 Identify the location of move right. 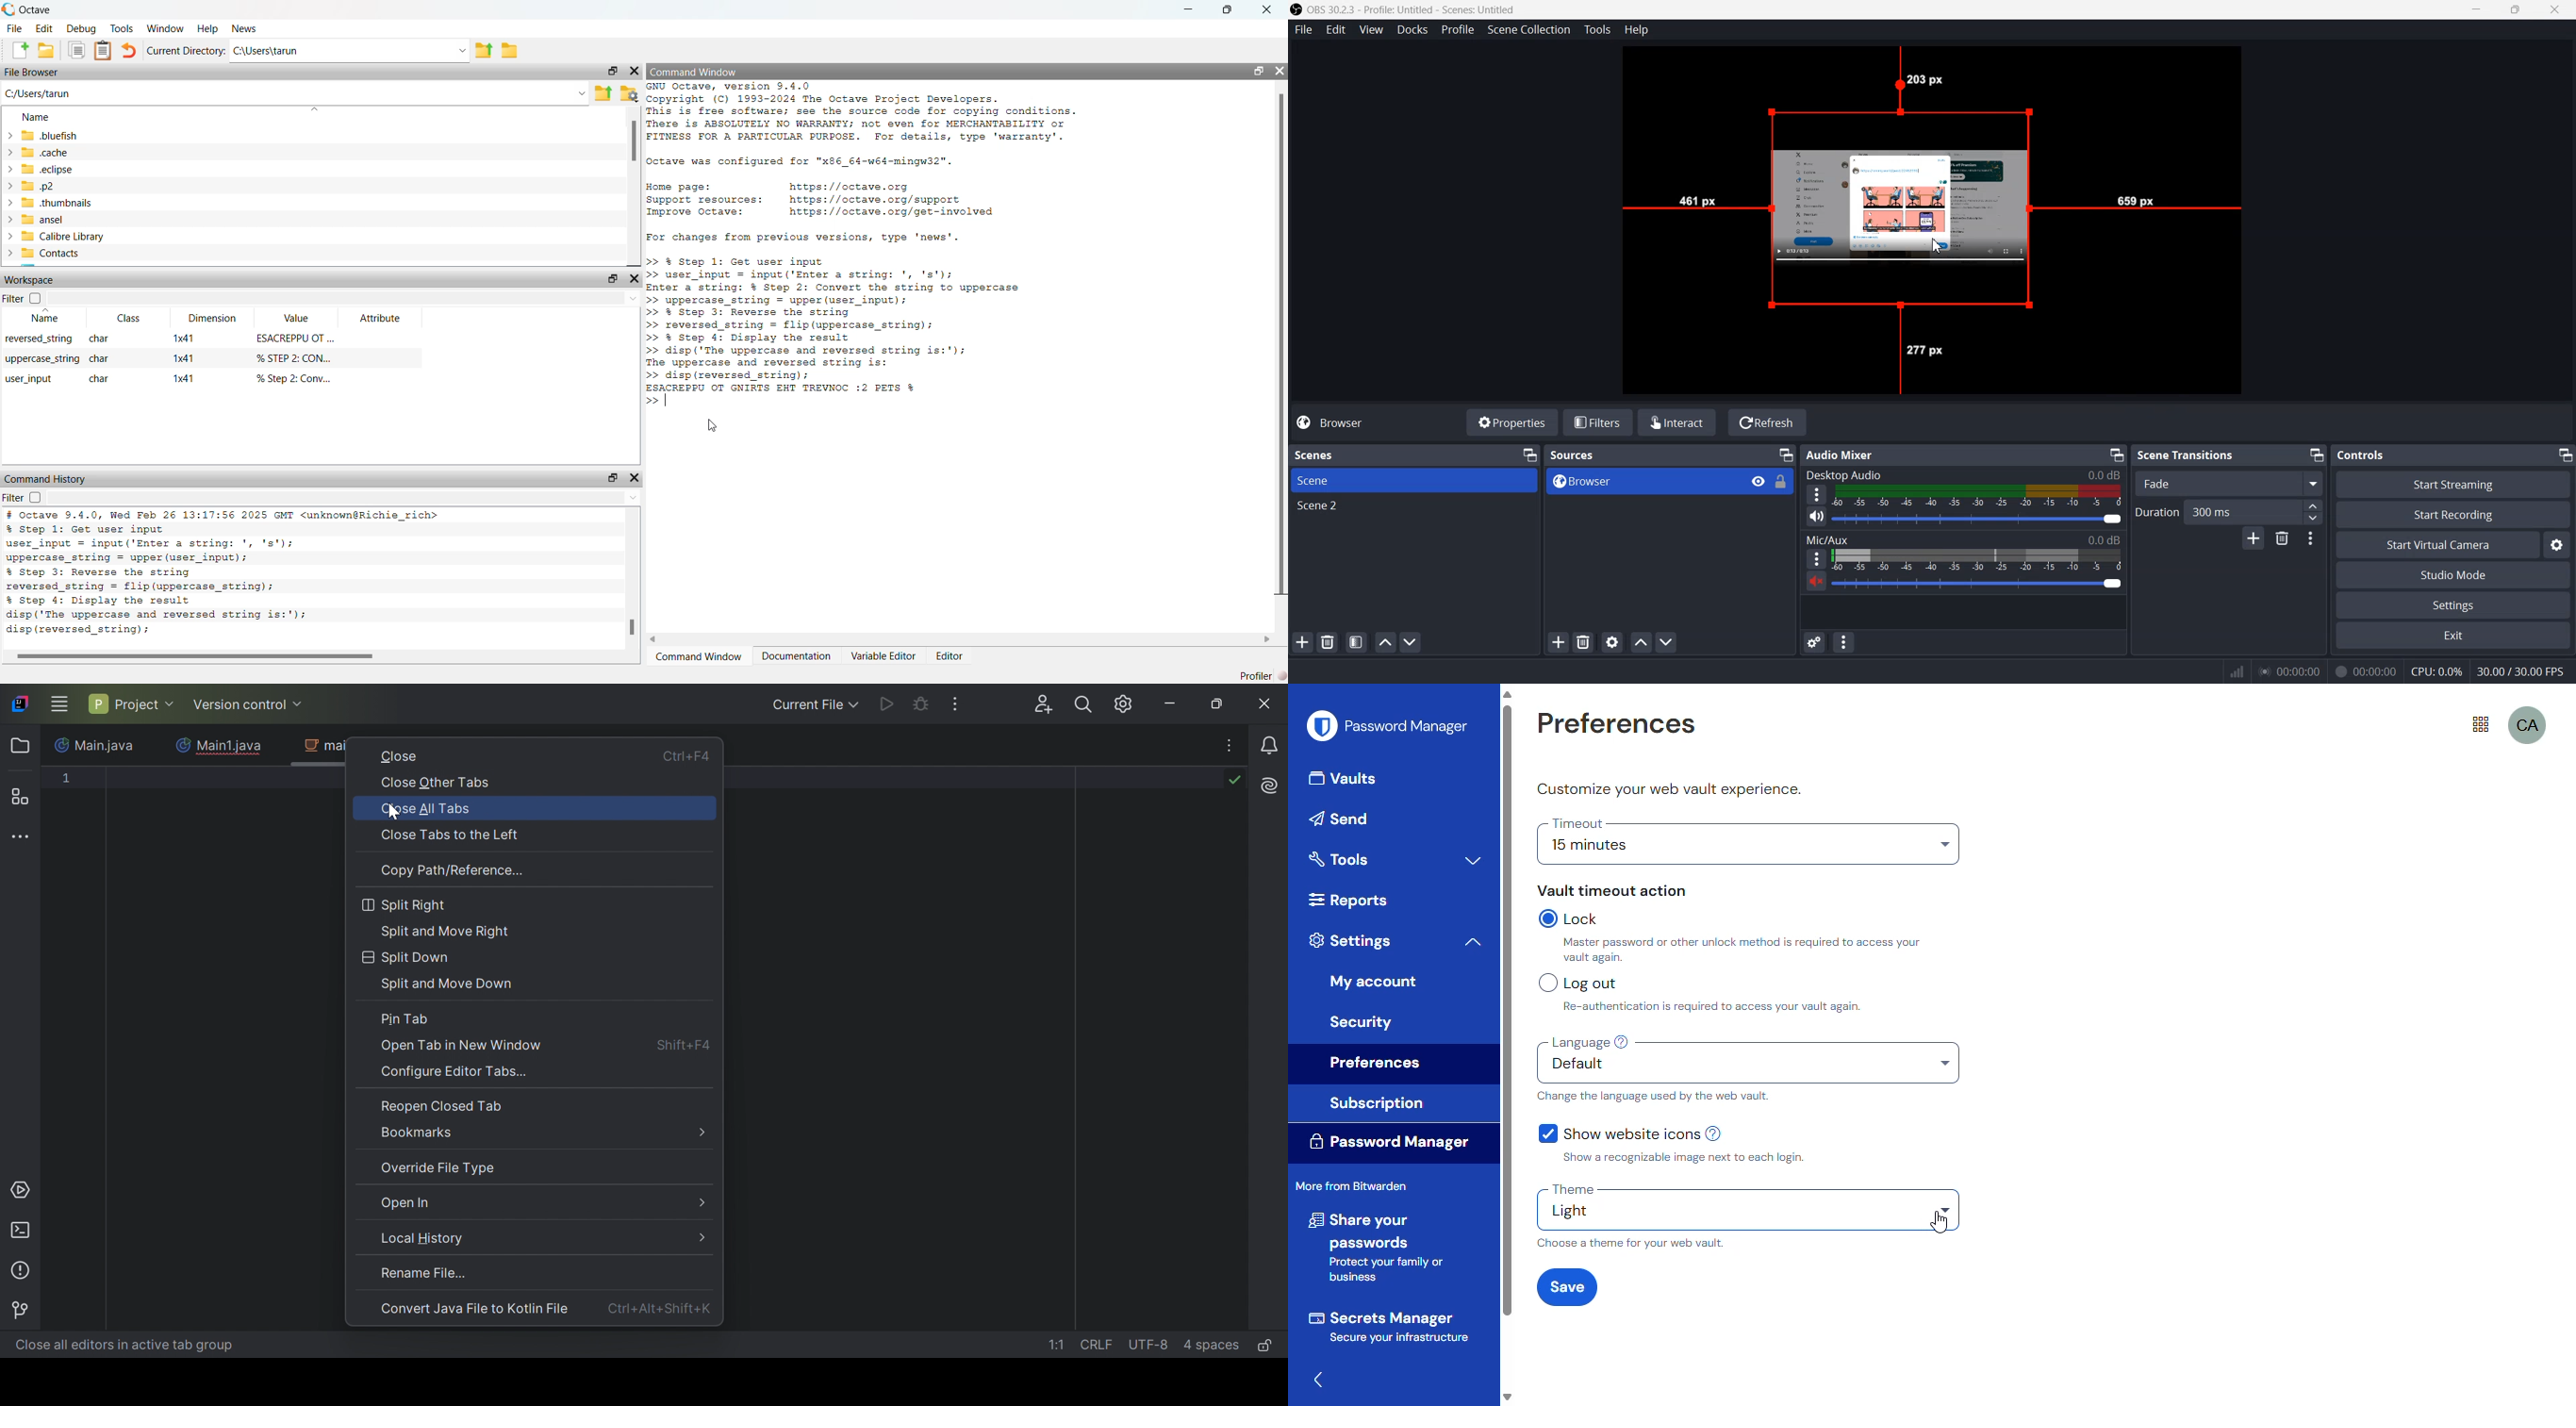
(1267, 639).